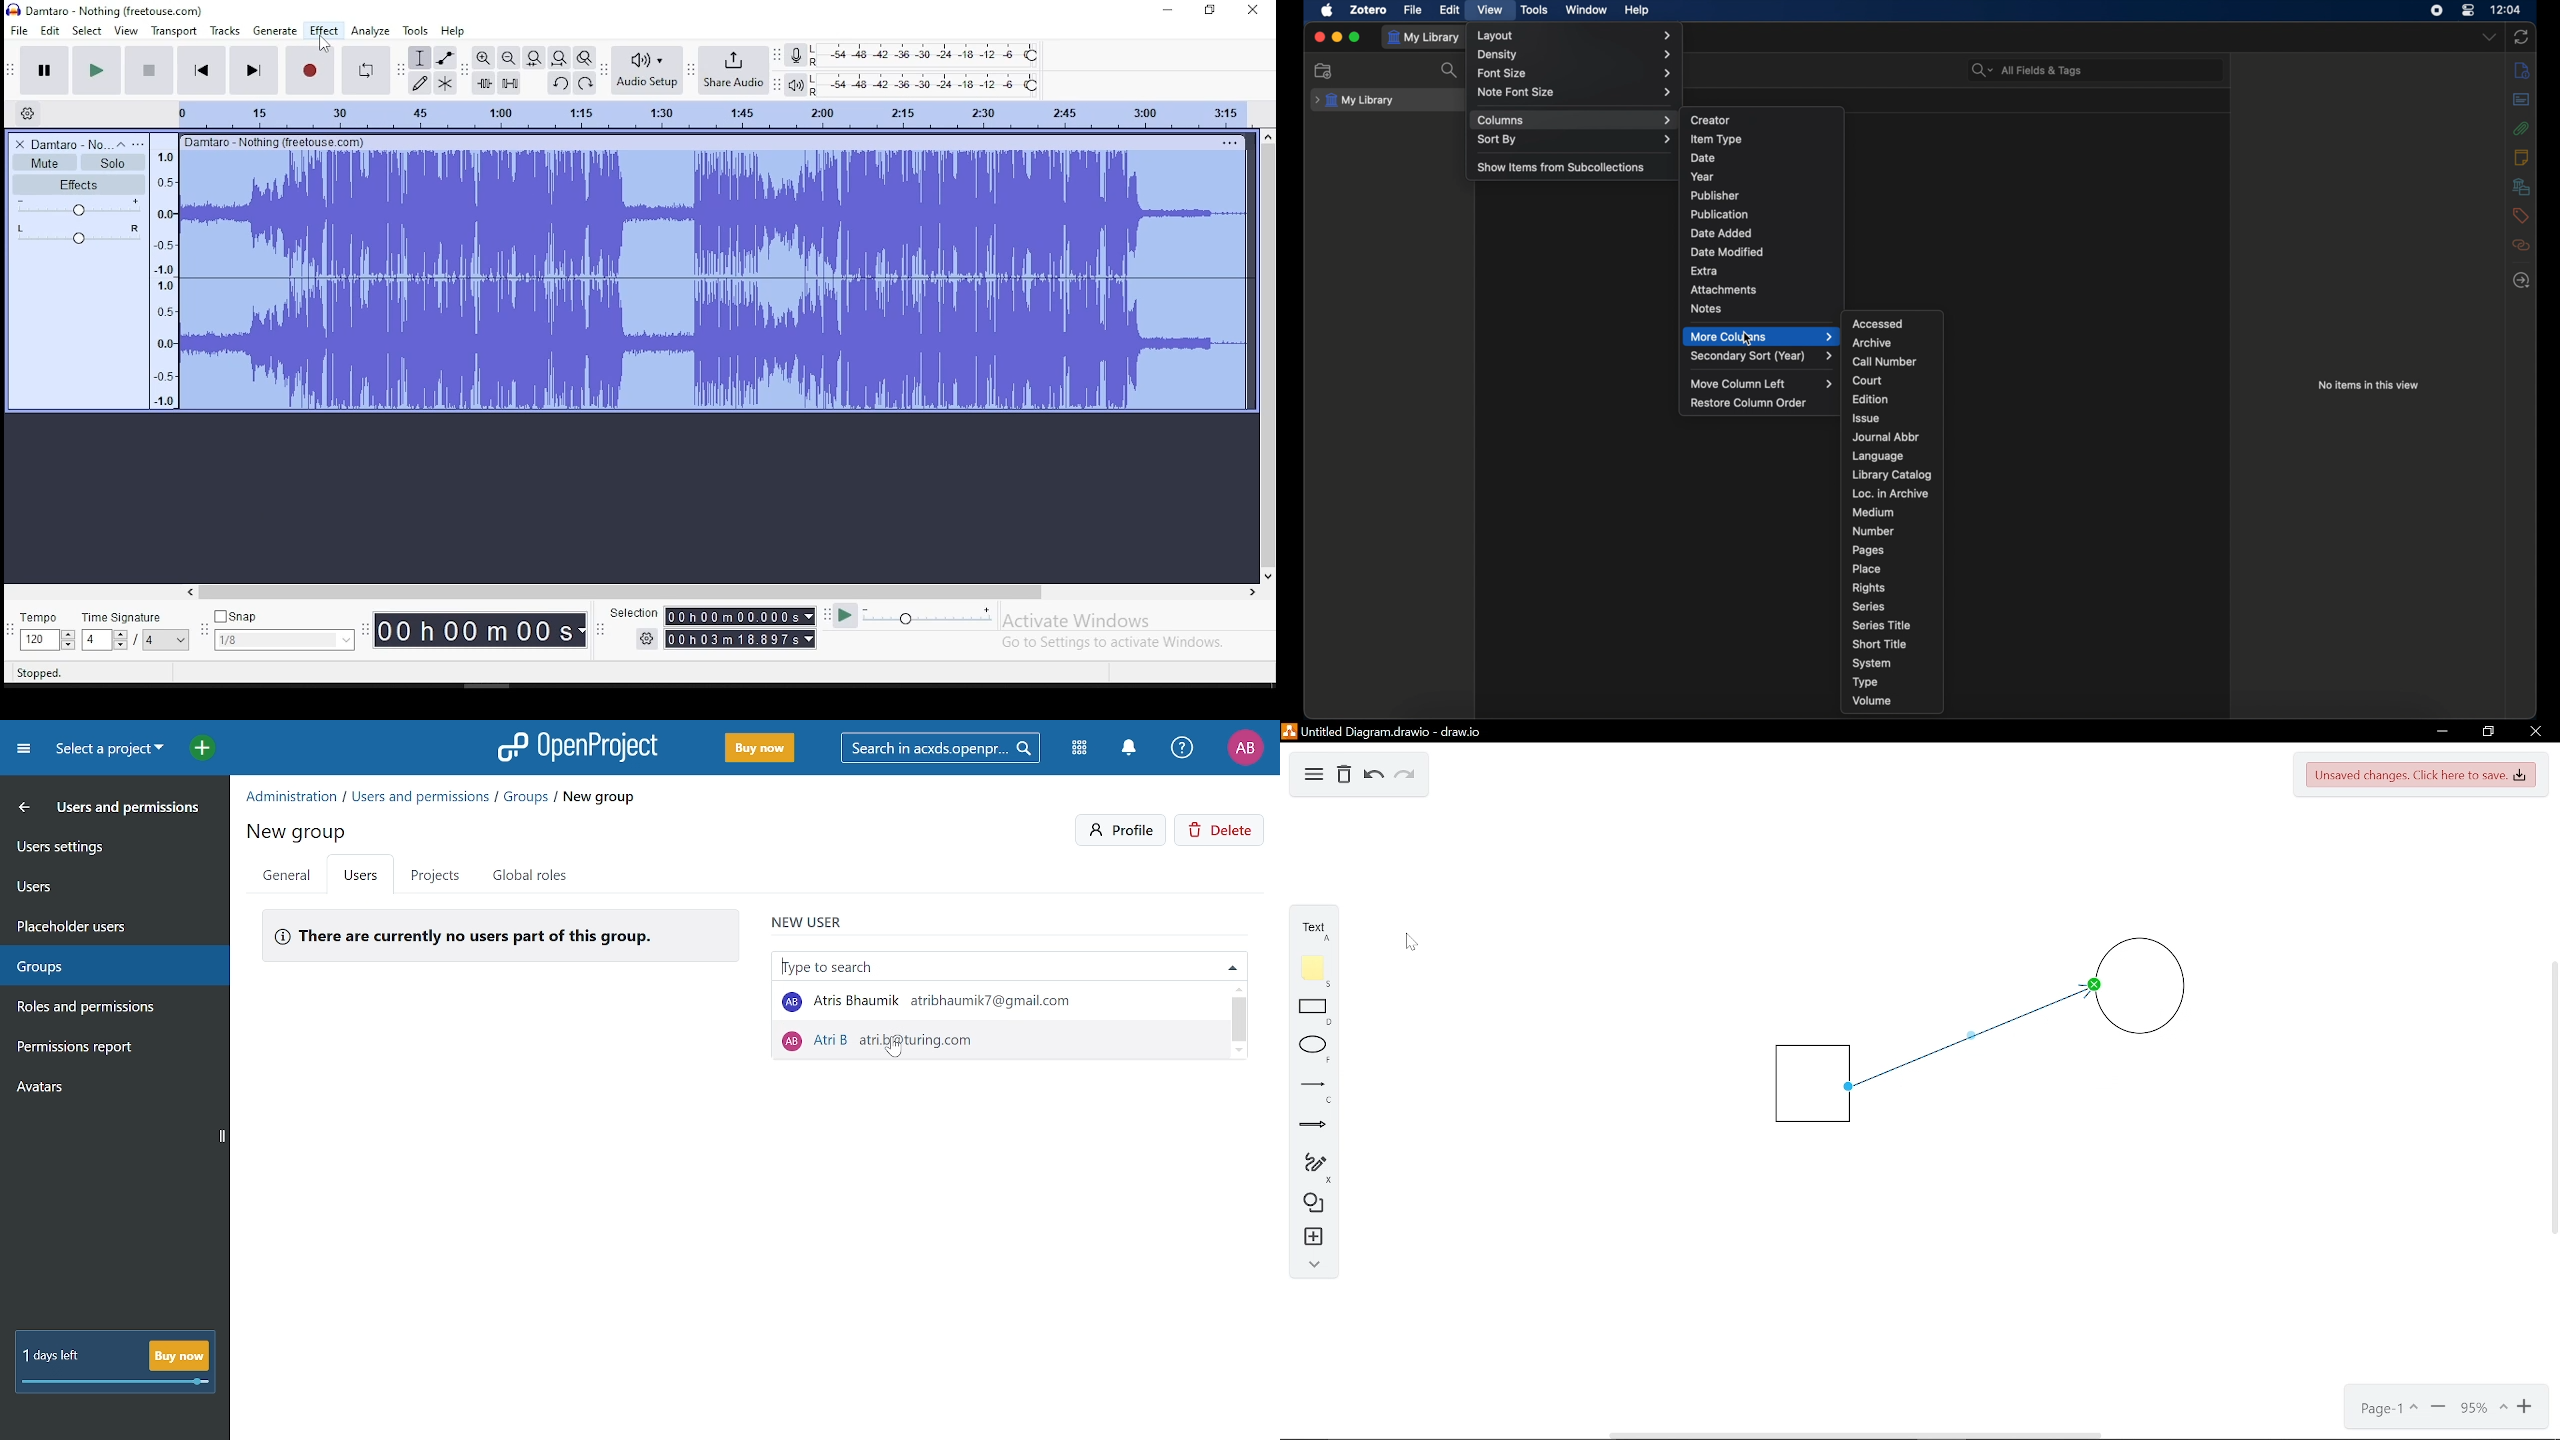 This screenshot has height=1456, width=2576. Describe the element at coordinates (1575, 139) in the screenshot. I see `sort by` at that location.